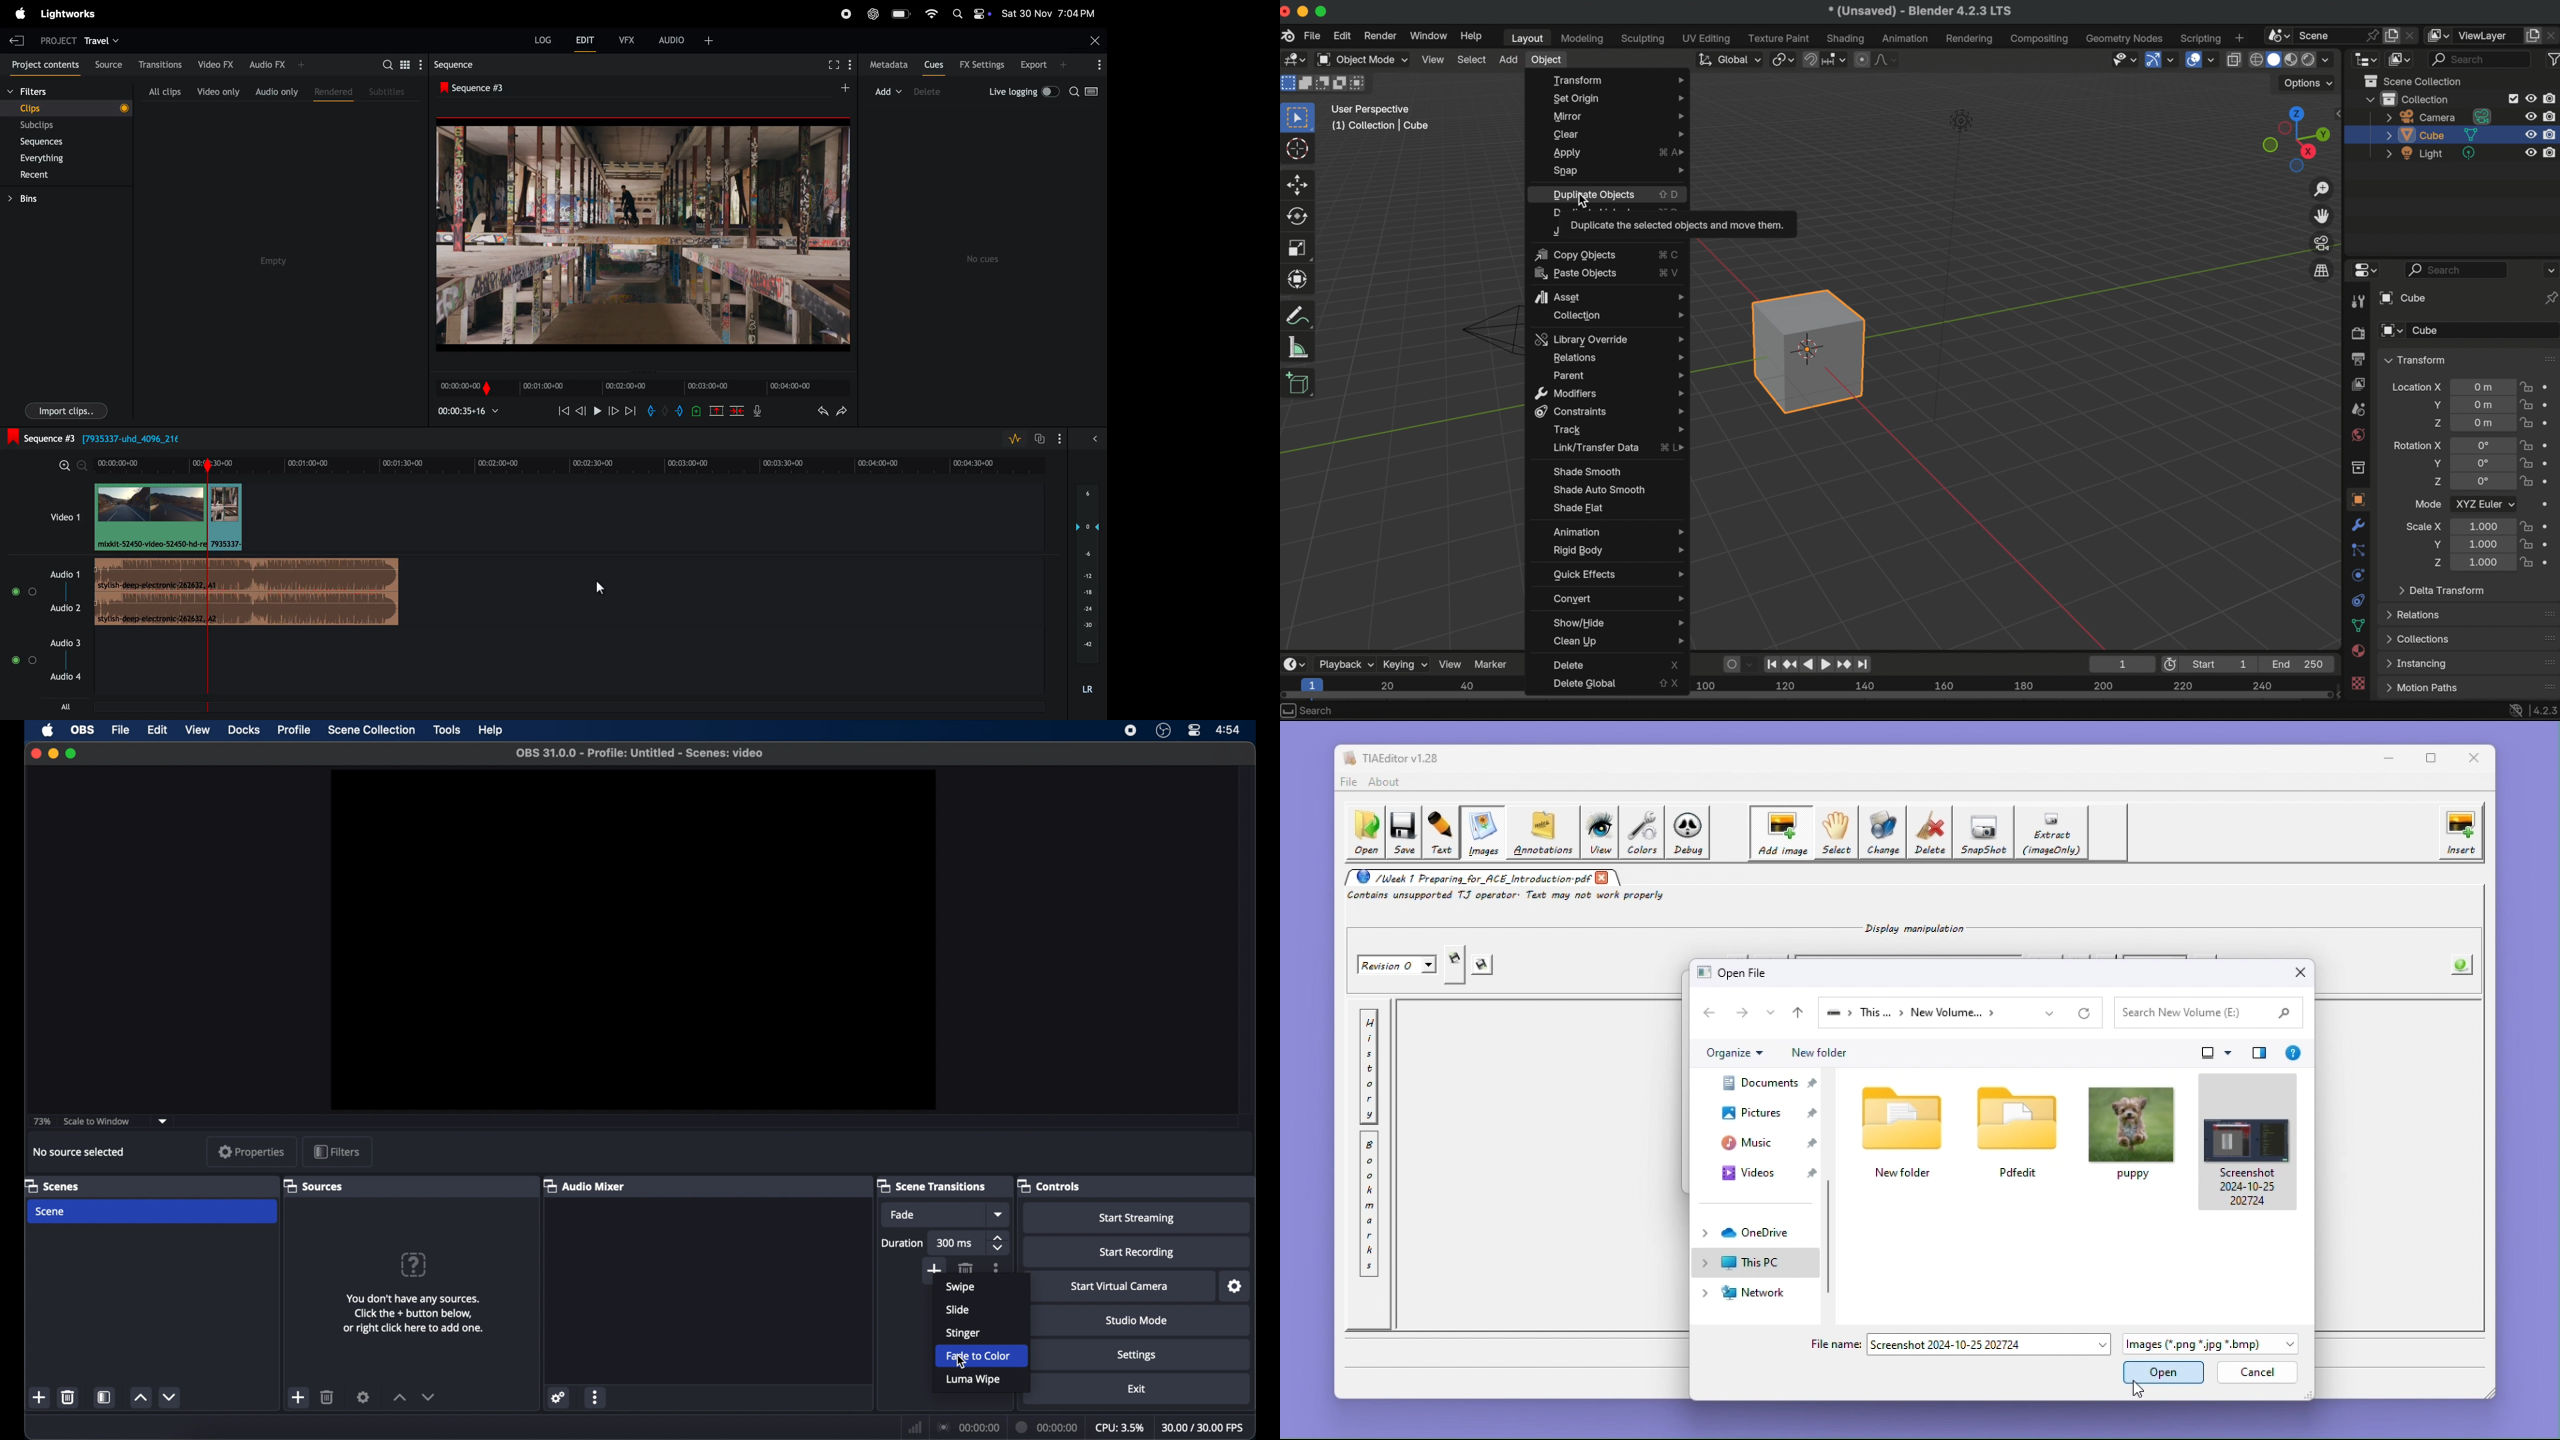 This screenshot has height=1456, width=2576. I want to click on options, so click(2549, 269).